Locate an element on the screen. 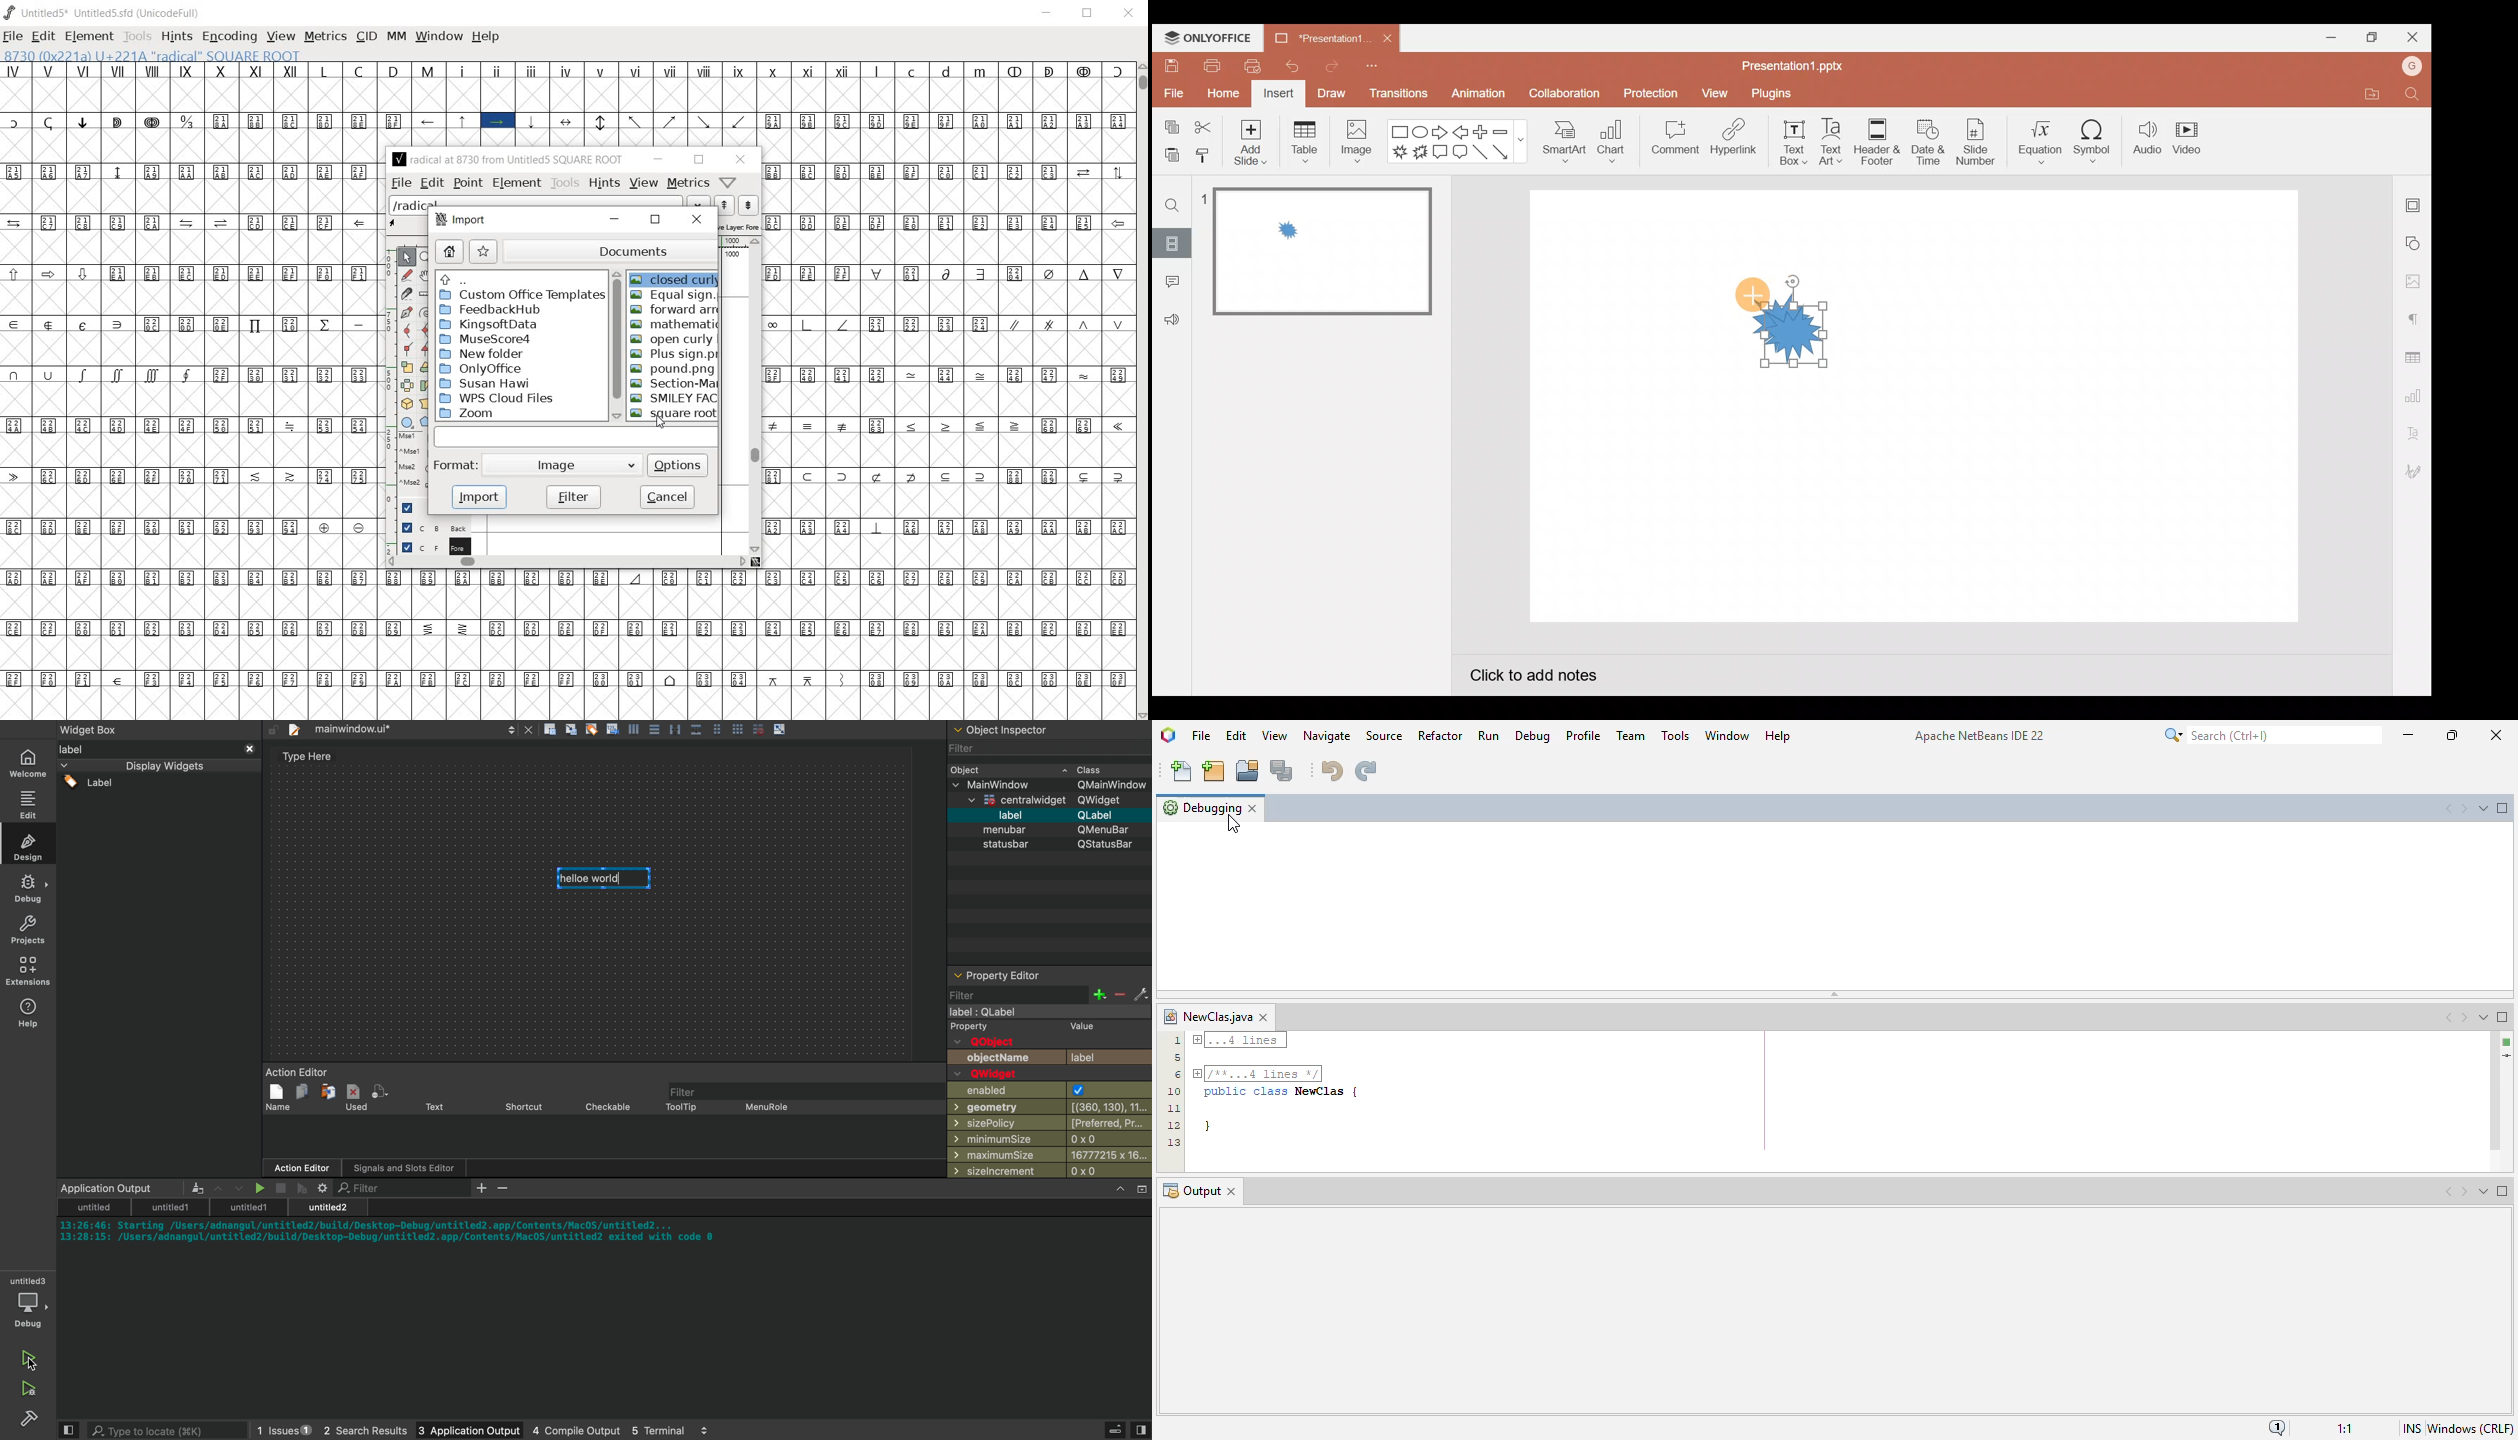  File is located at coordinates (1172, 95).